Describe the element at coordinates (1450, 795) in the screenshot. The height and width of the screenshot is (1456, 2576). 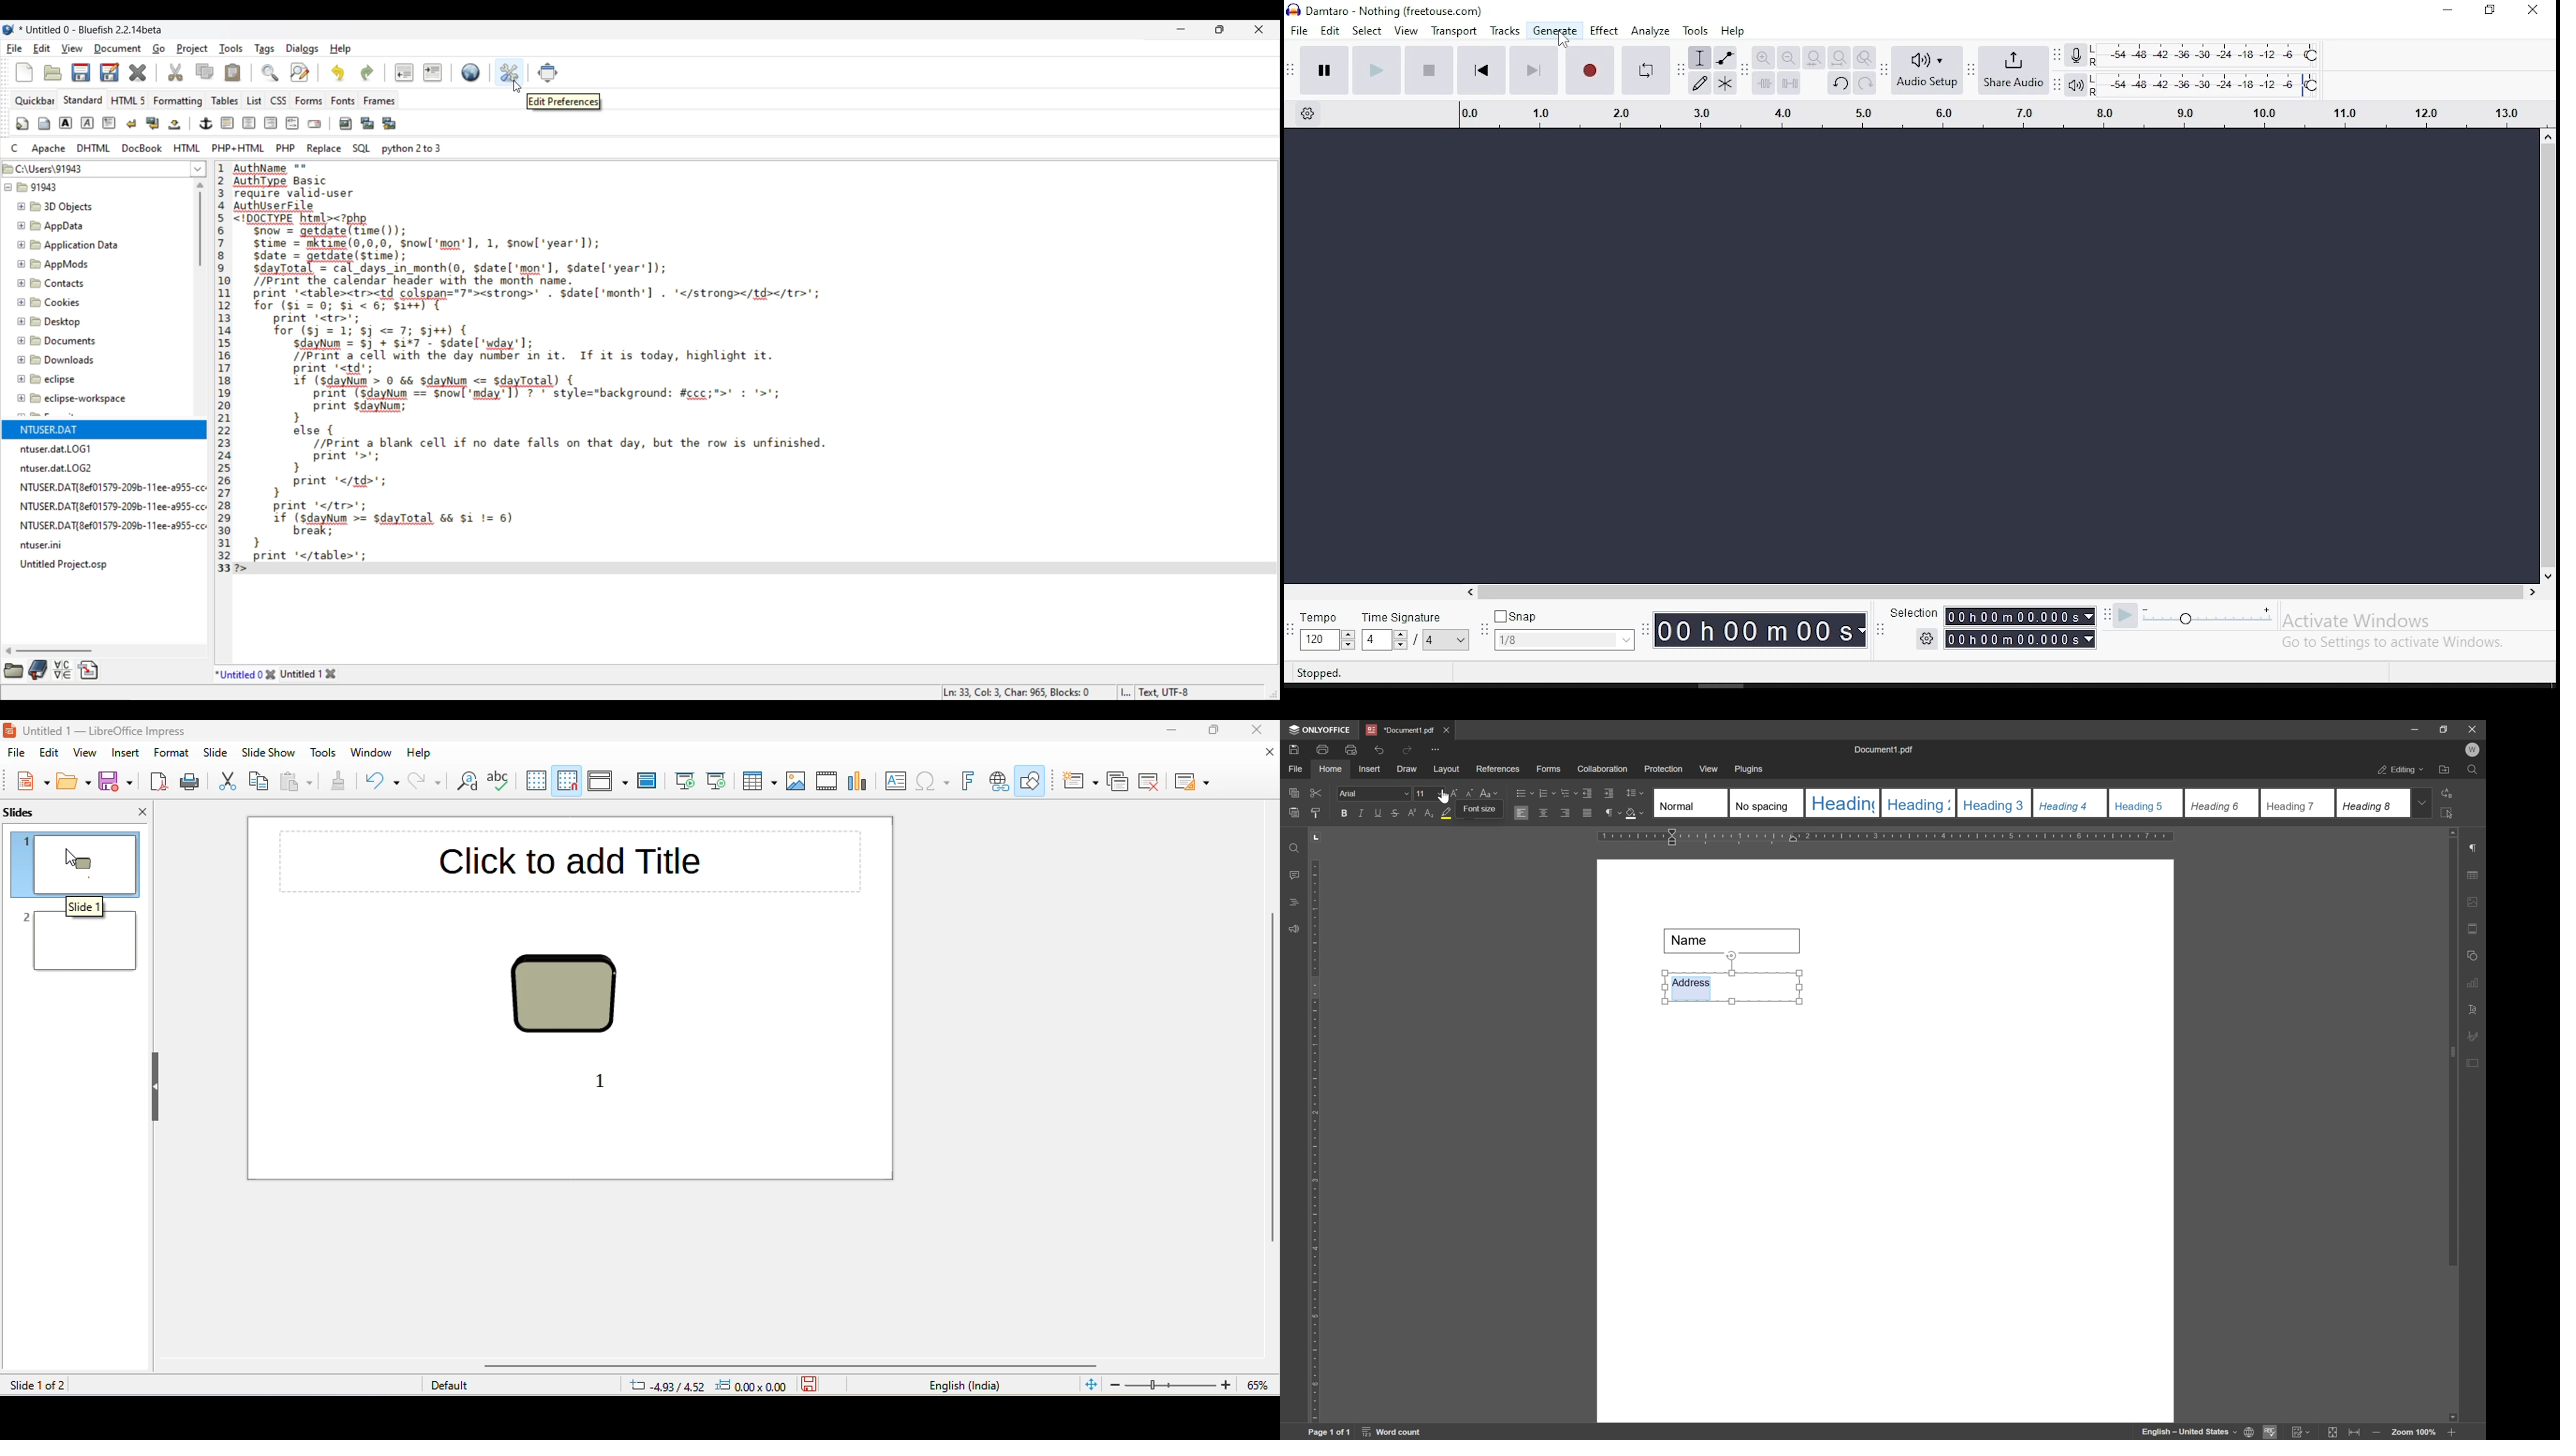
I see `increment font size` at that location.